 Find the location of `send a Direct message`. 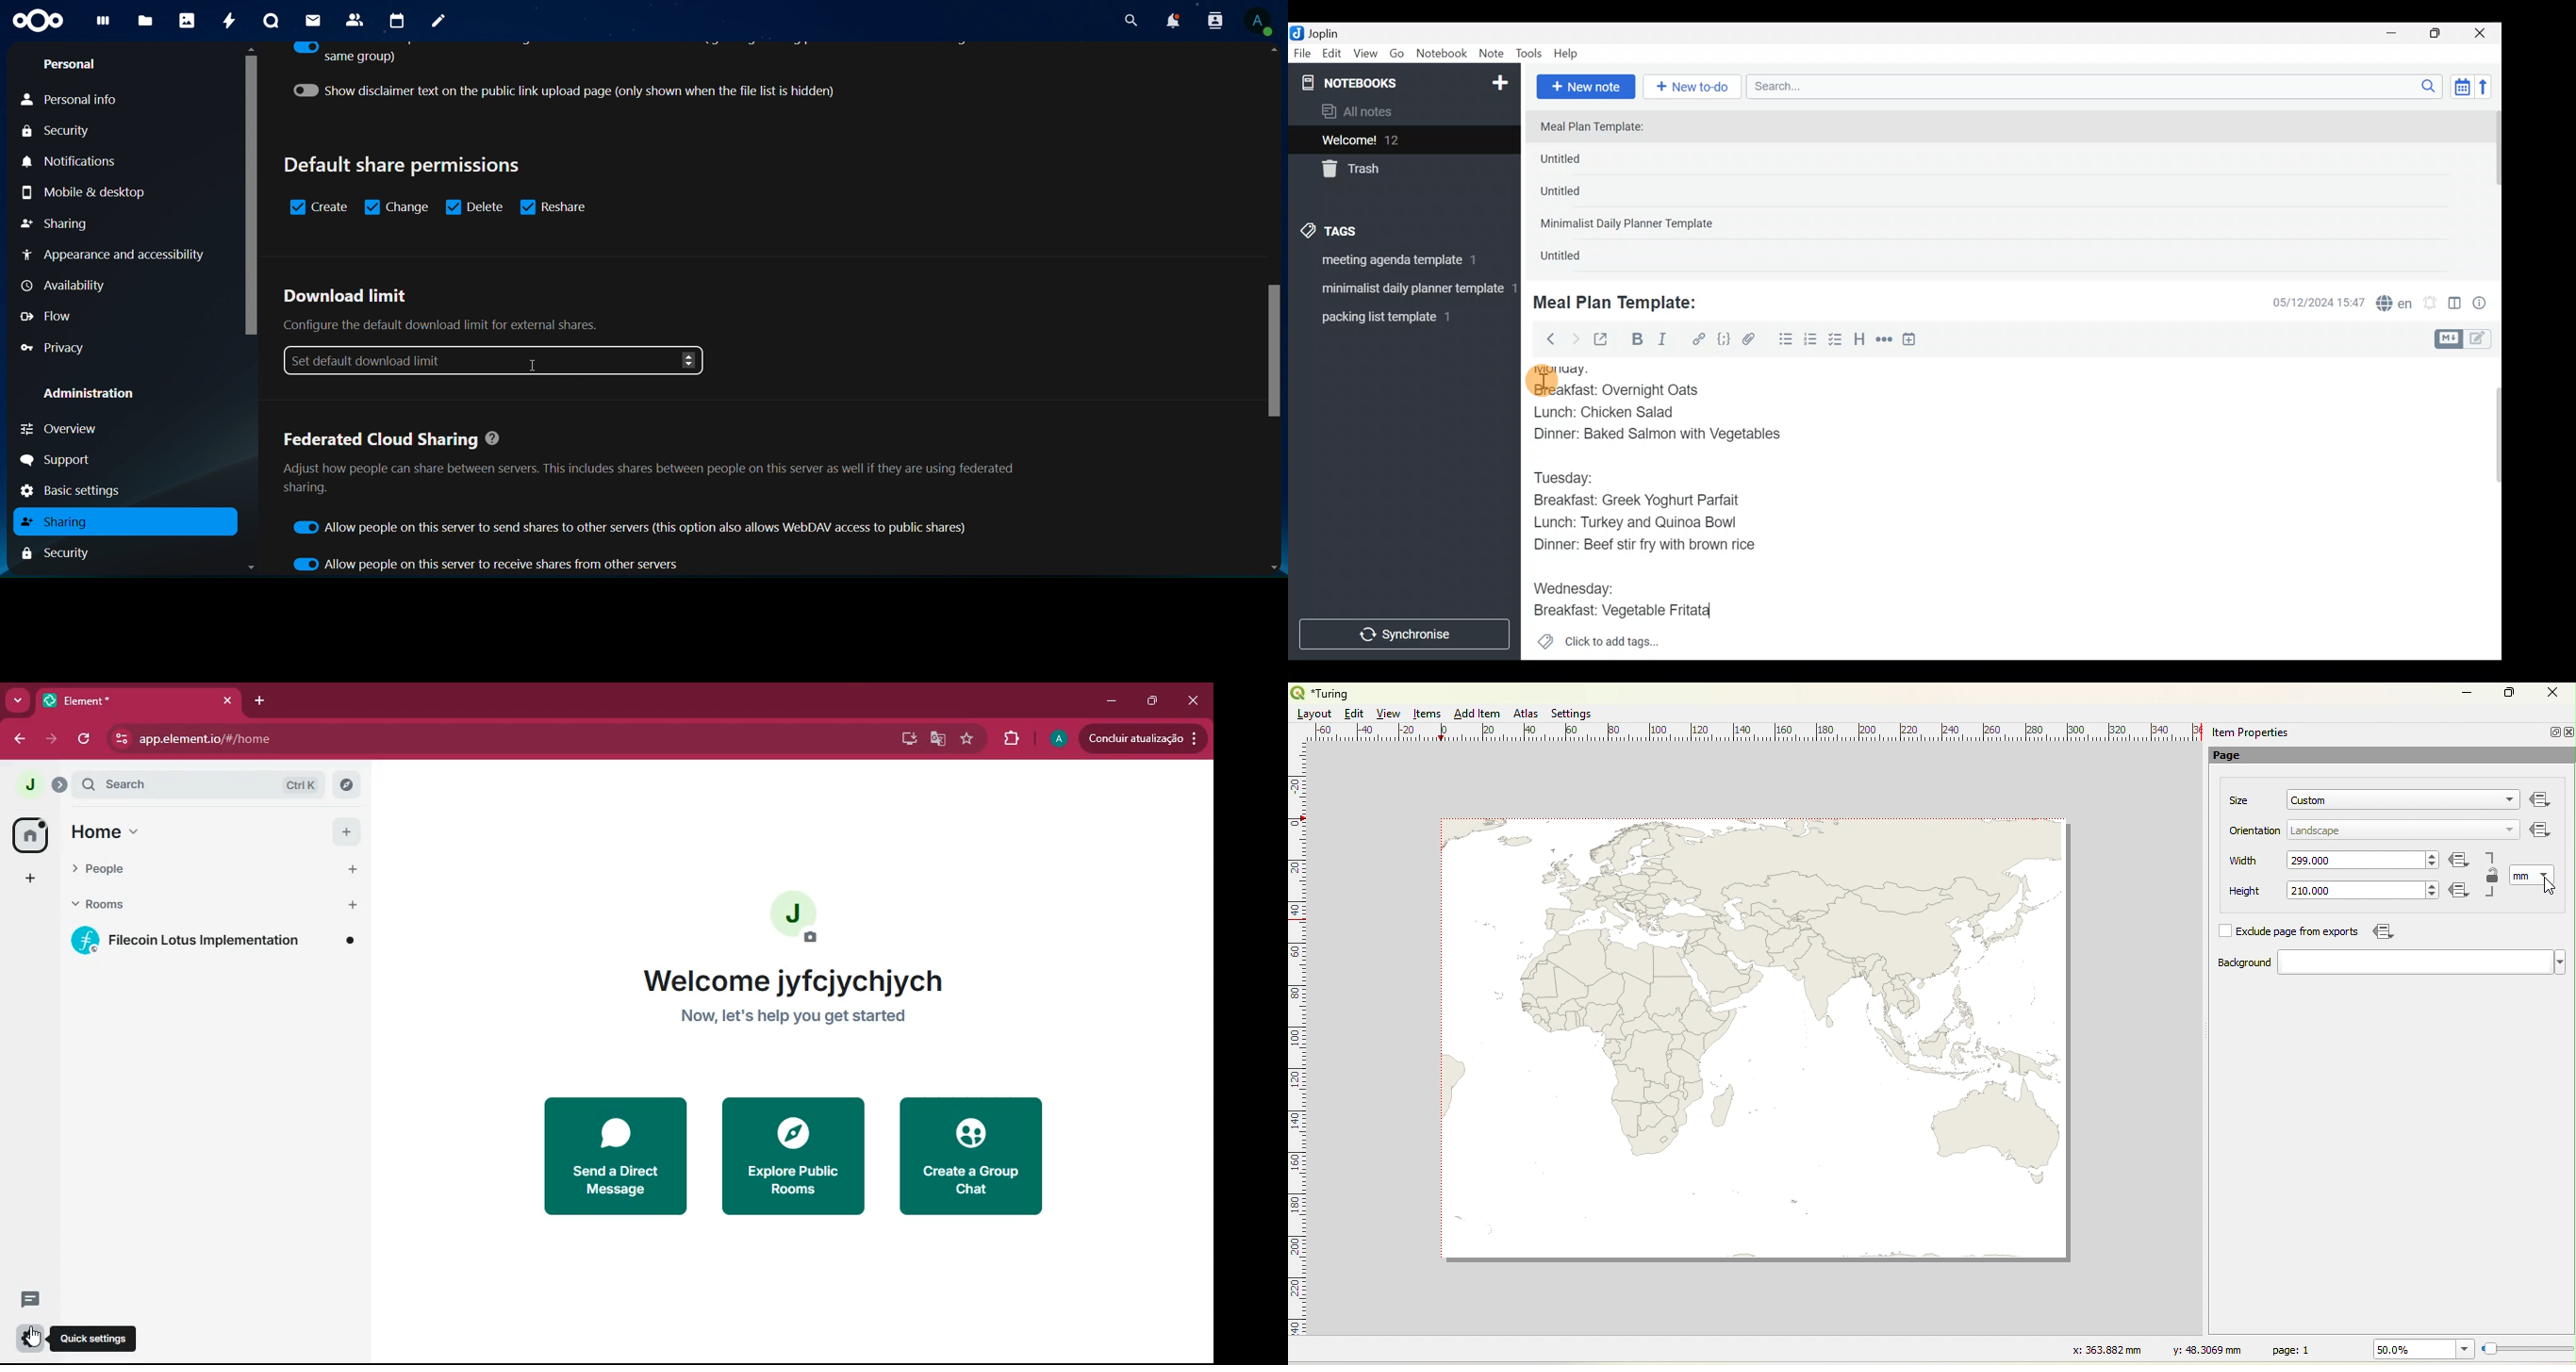

send a Direct message is located at coordinates (610, 1160).